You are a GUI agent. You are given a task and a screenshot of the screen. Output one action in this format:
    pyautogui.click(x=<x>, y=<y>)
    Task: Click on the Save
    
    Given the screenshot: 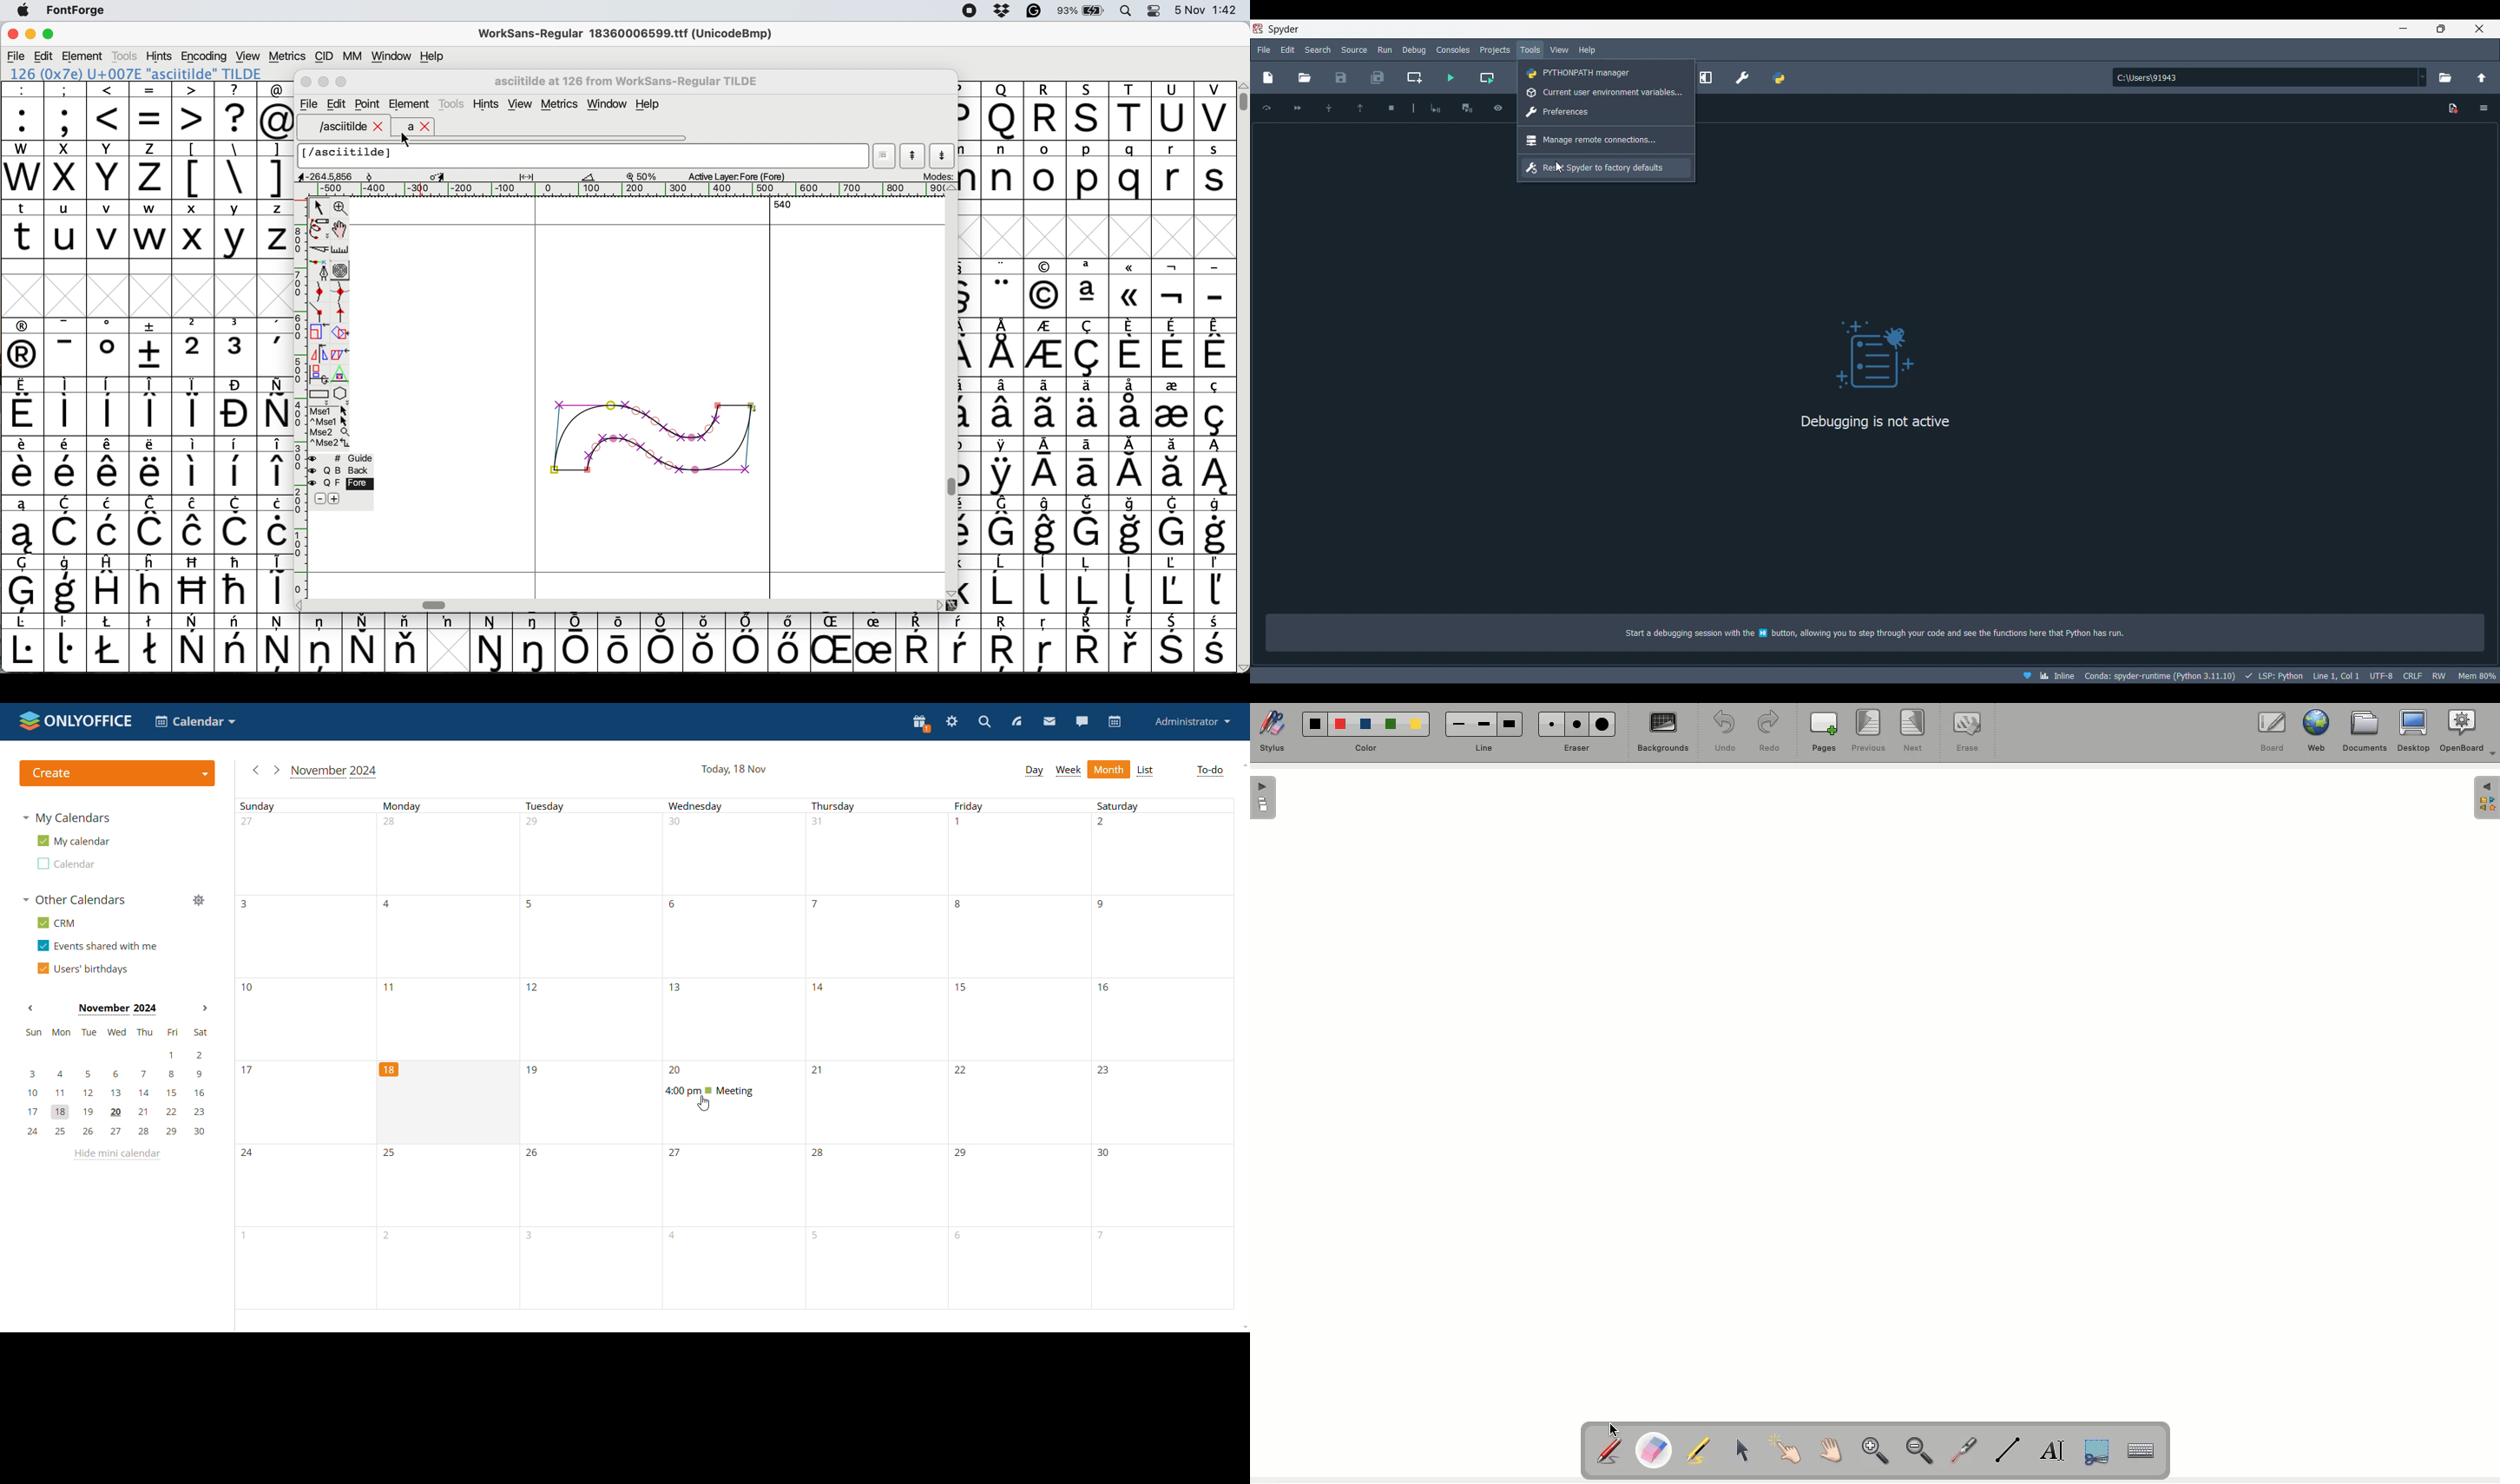 What is the action you would take?
    pyautogui.click(x=1341, y=77)
    